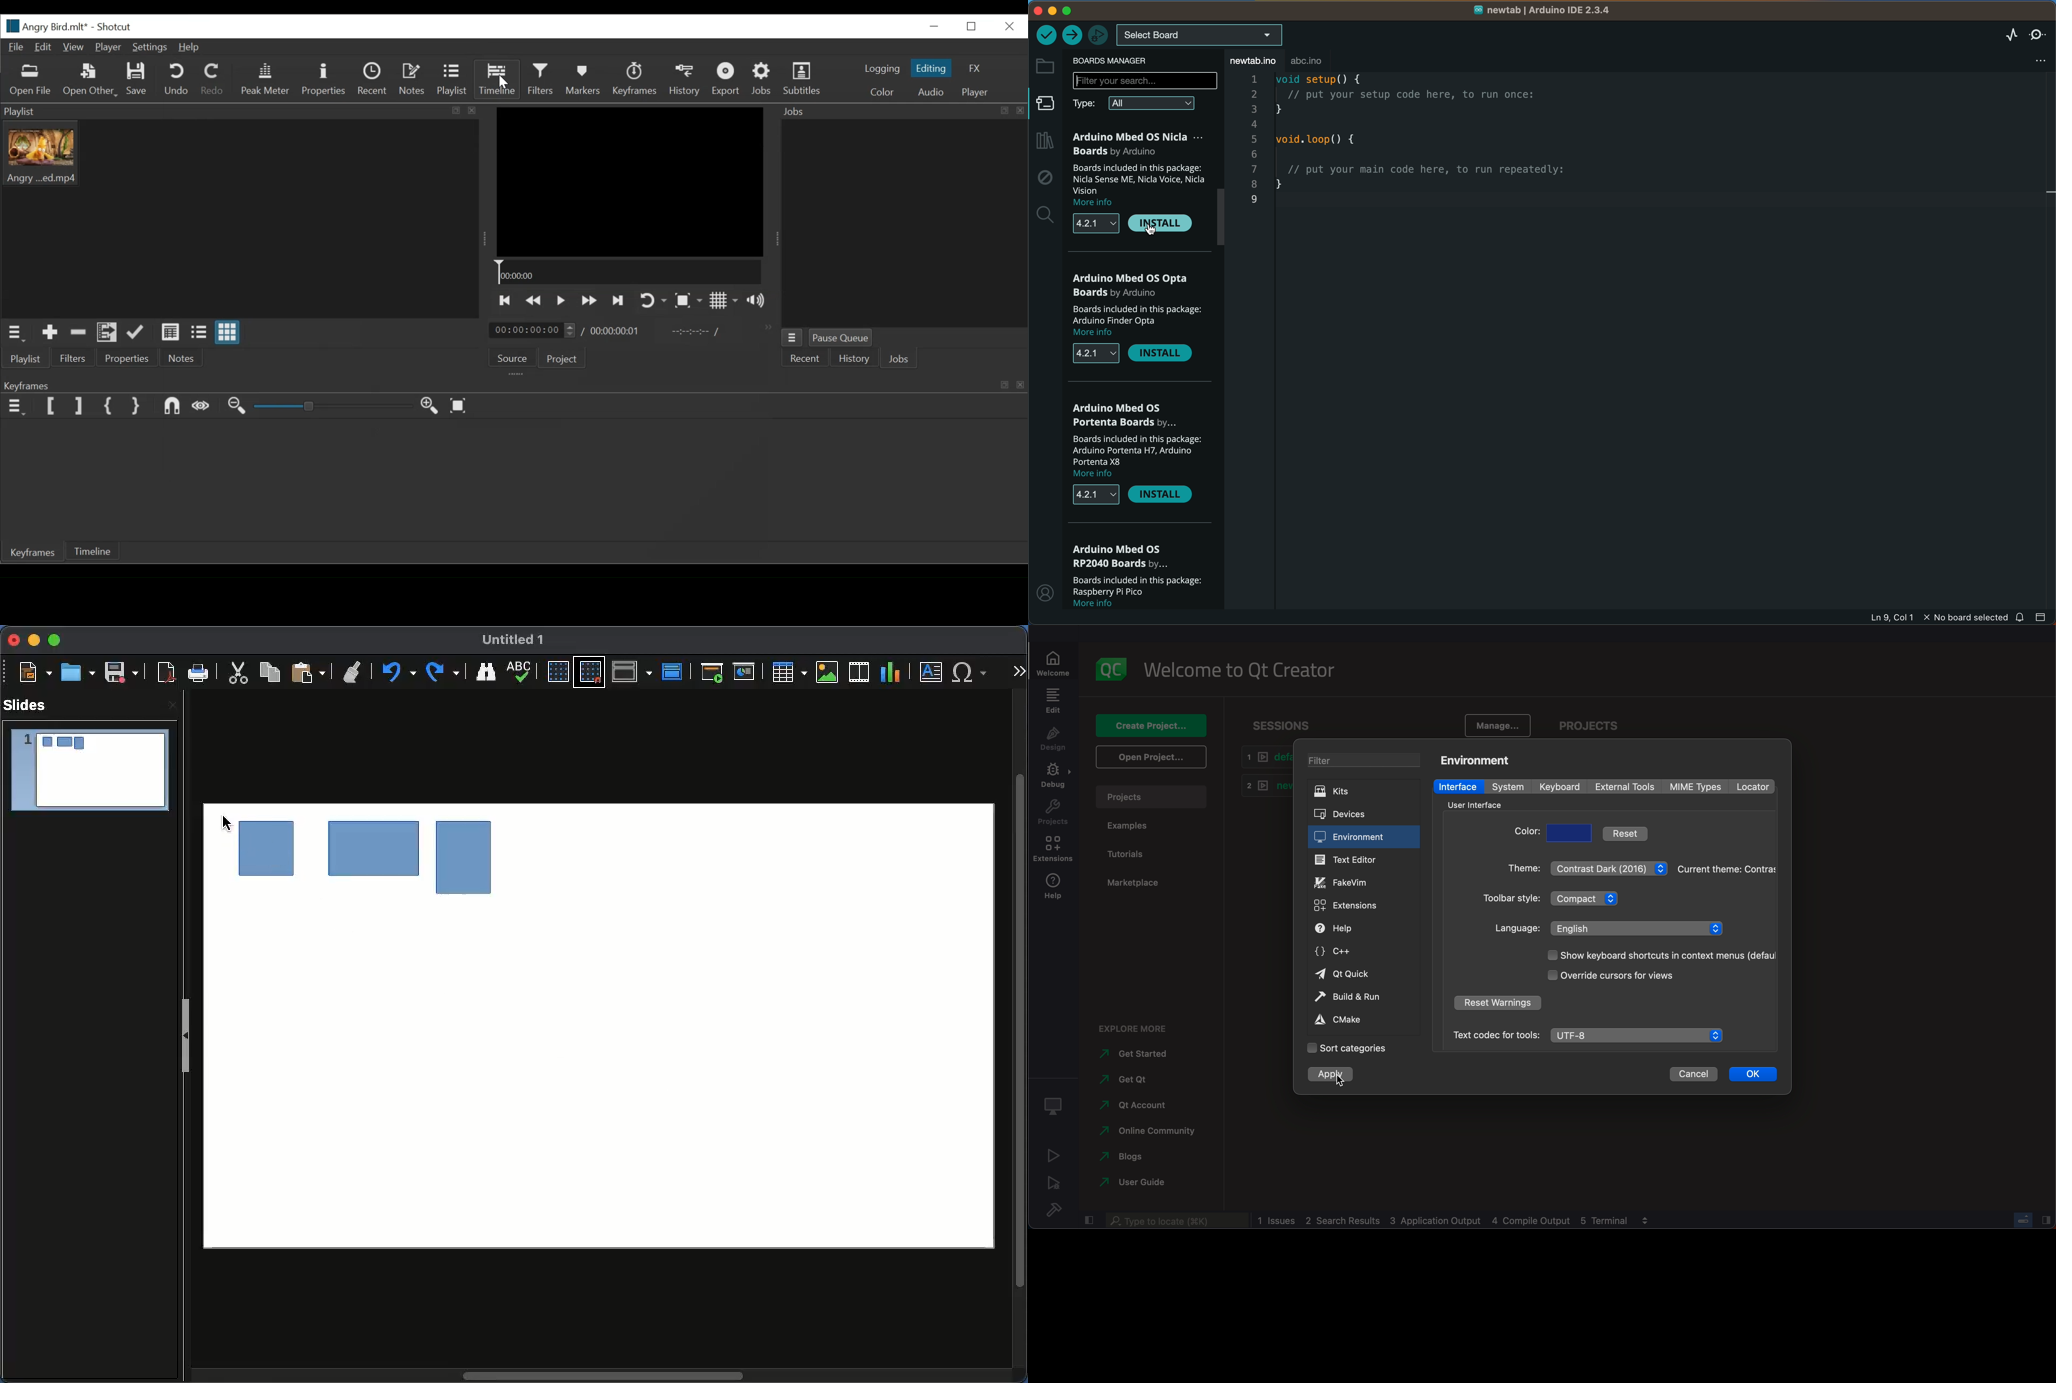 The image size is (2072, 1400). What do you see at coordinates (1495, 725) in the screenshot?
I see `manage` at bounding box center [1495, 725].